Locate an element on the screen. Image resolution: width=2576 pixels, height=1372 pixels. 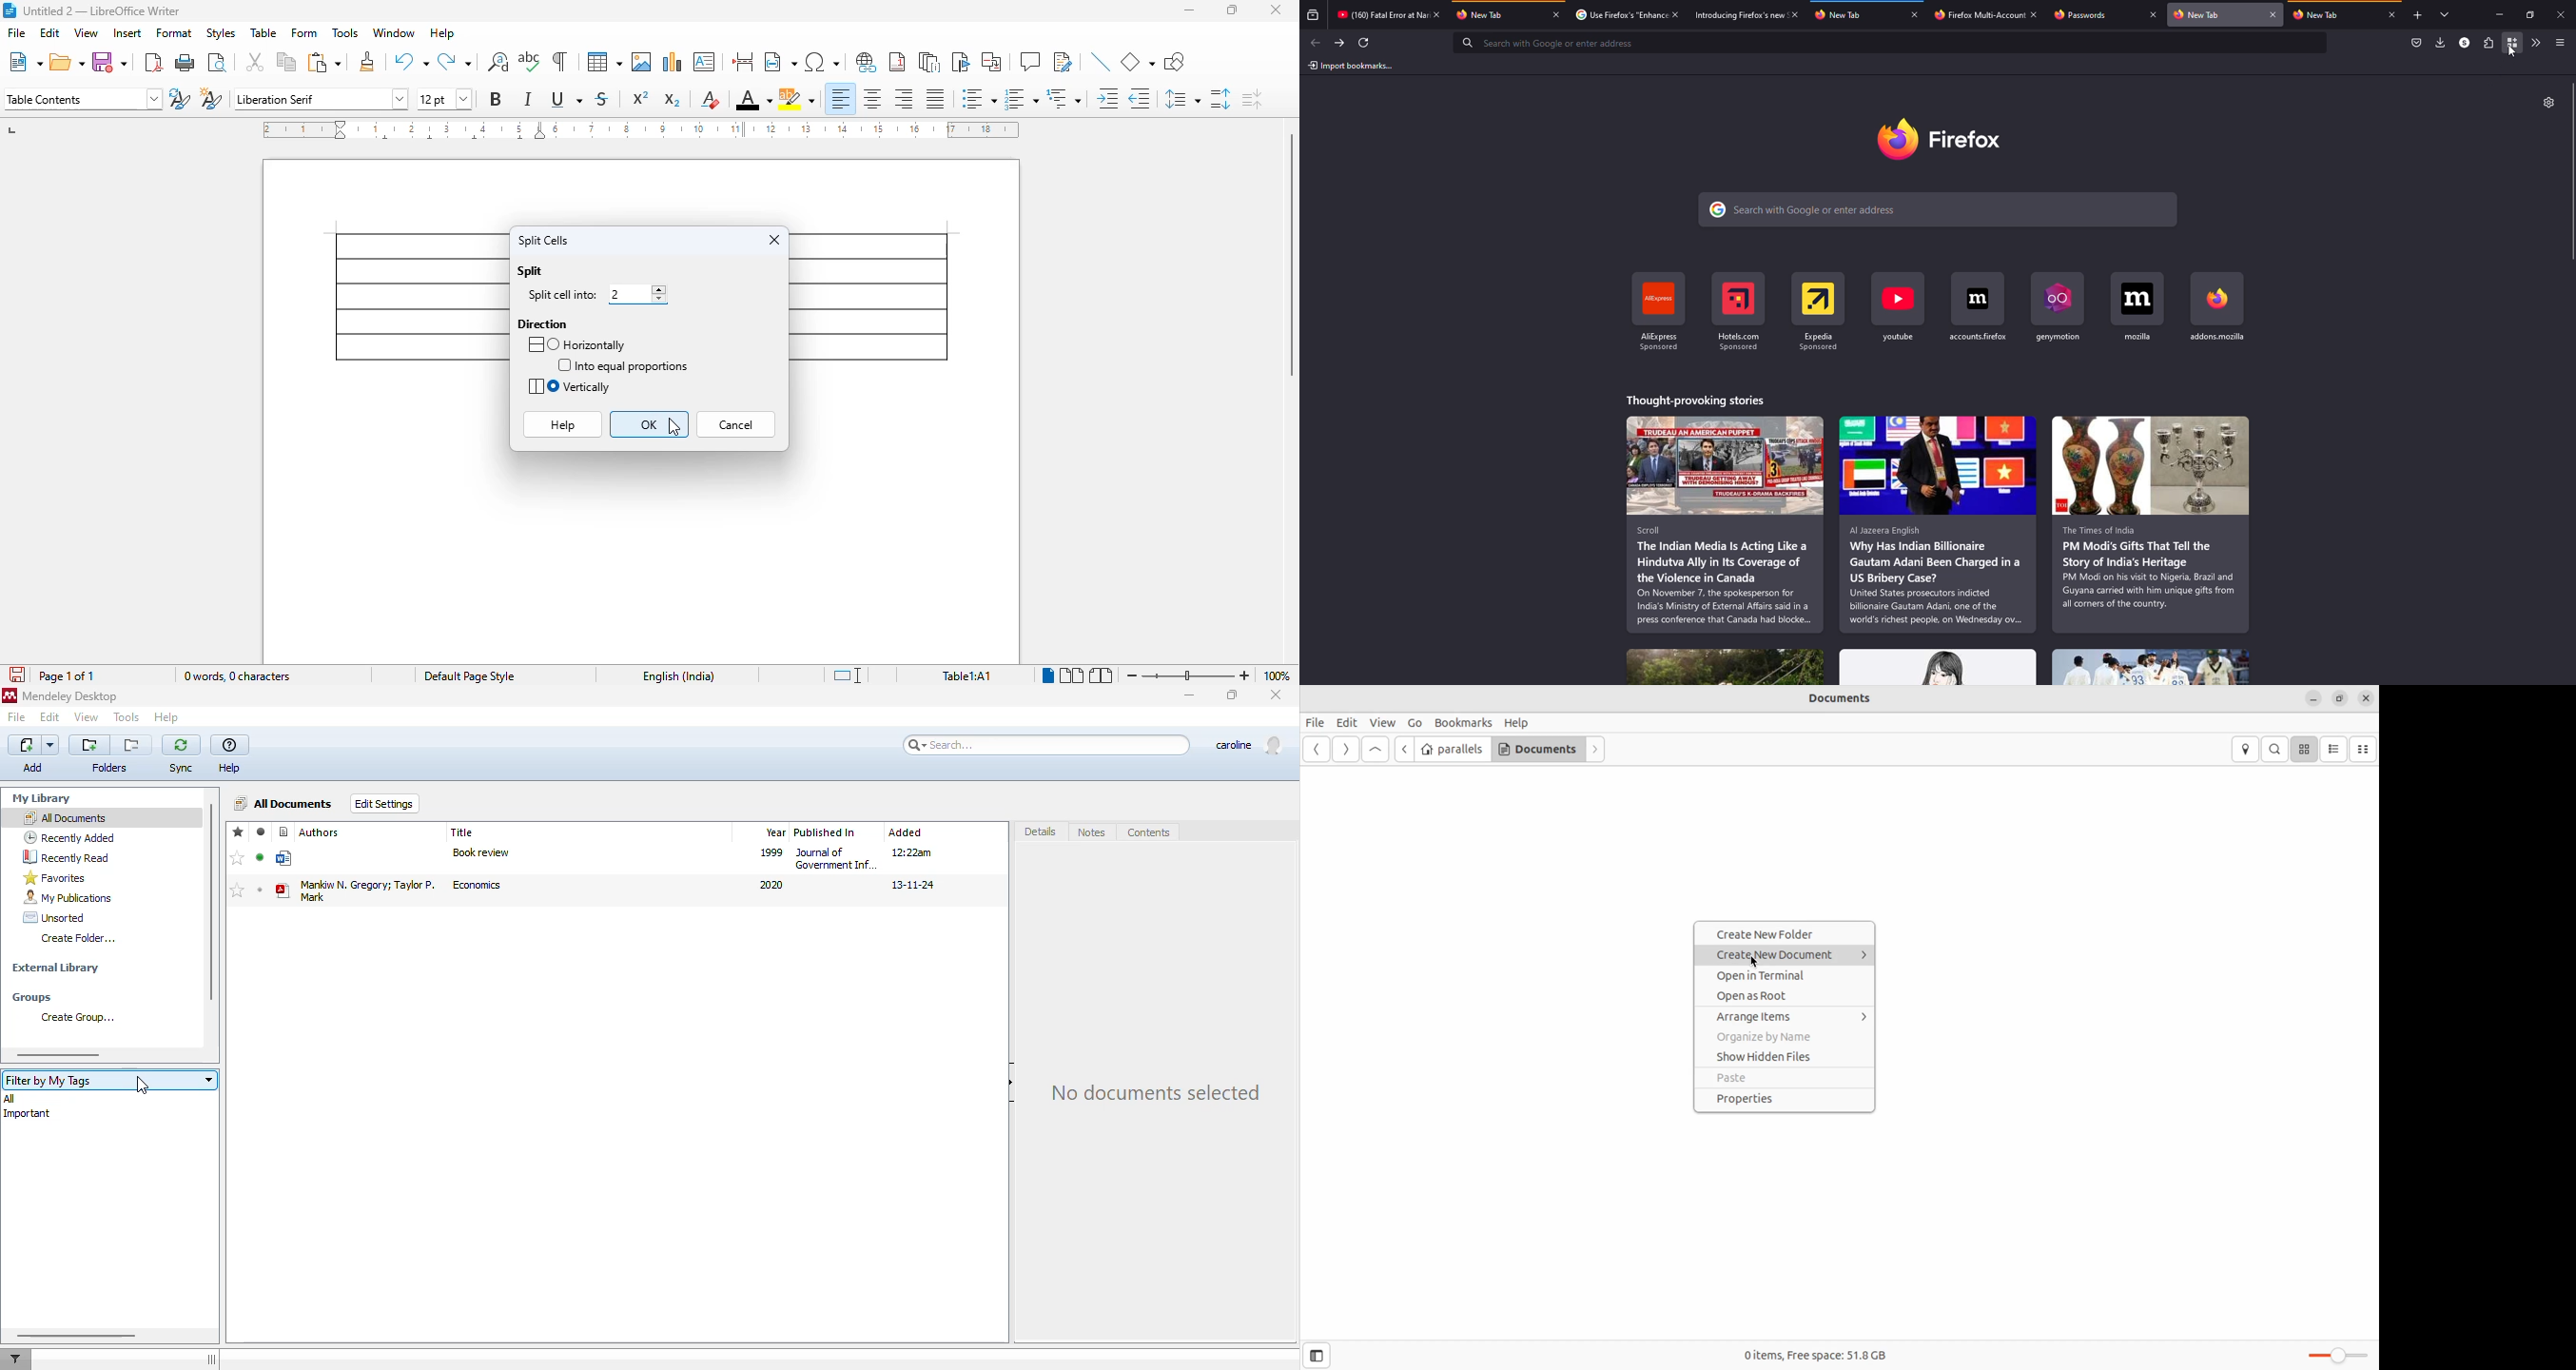
search is located at coordinates (1891, 43).